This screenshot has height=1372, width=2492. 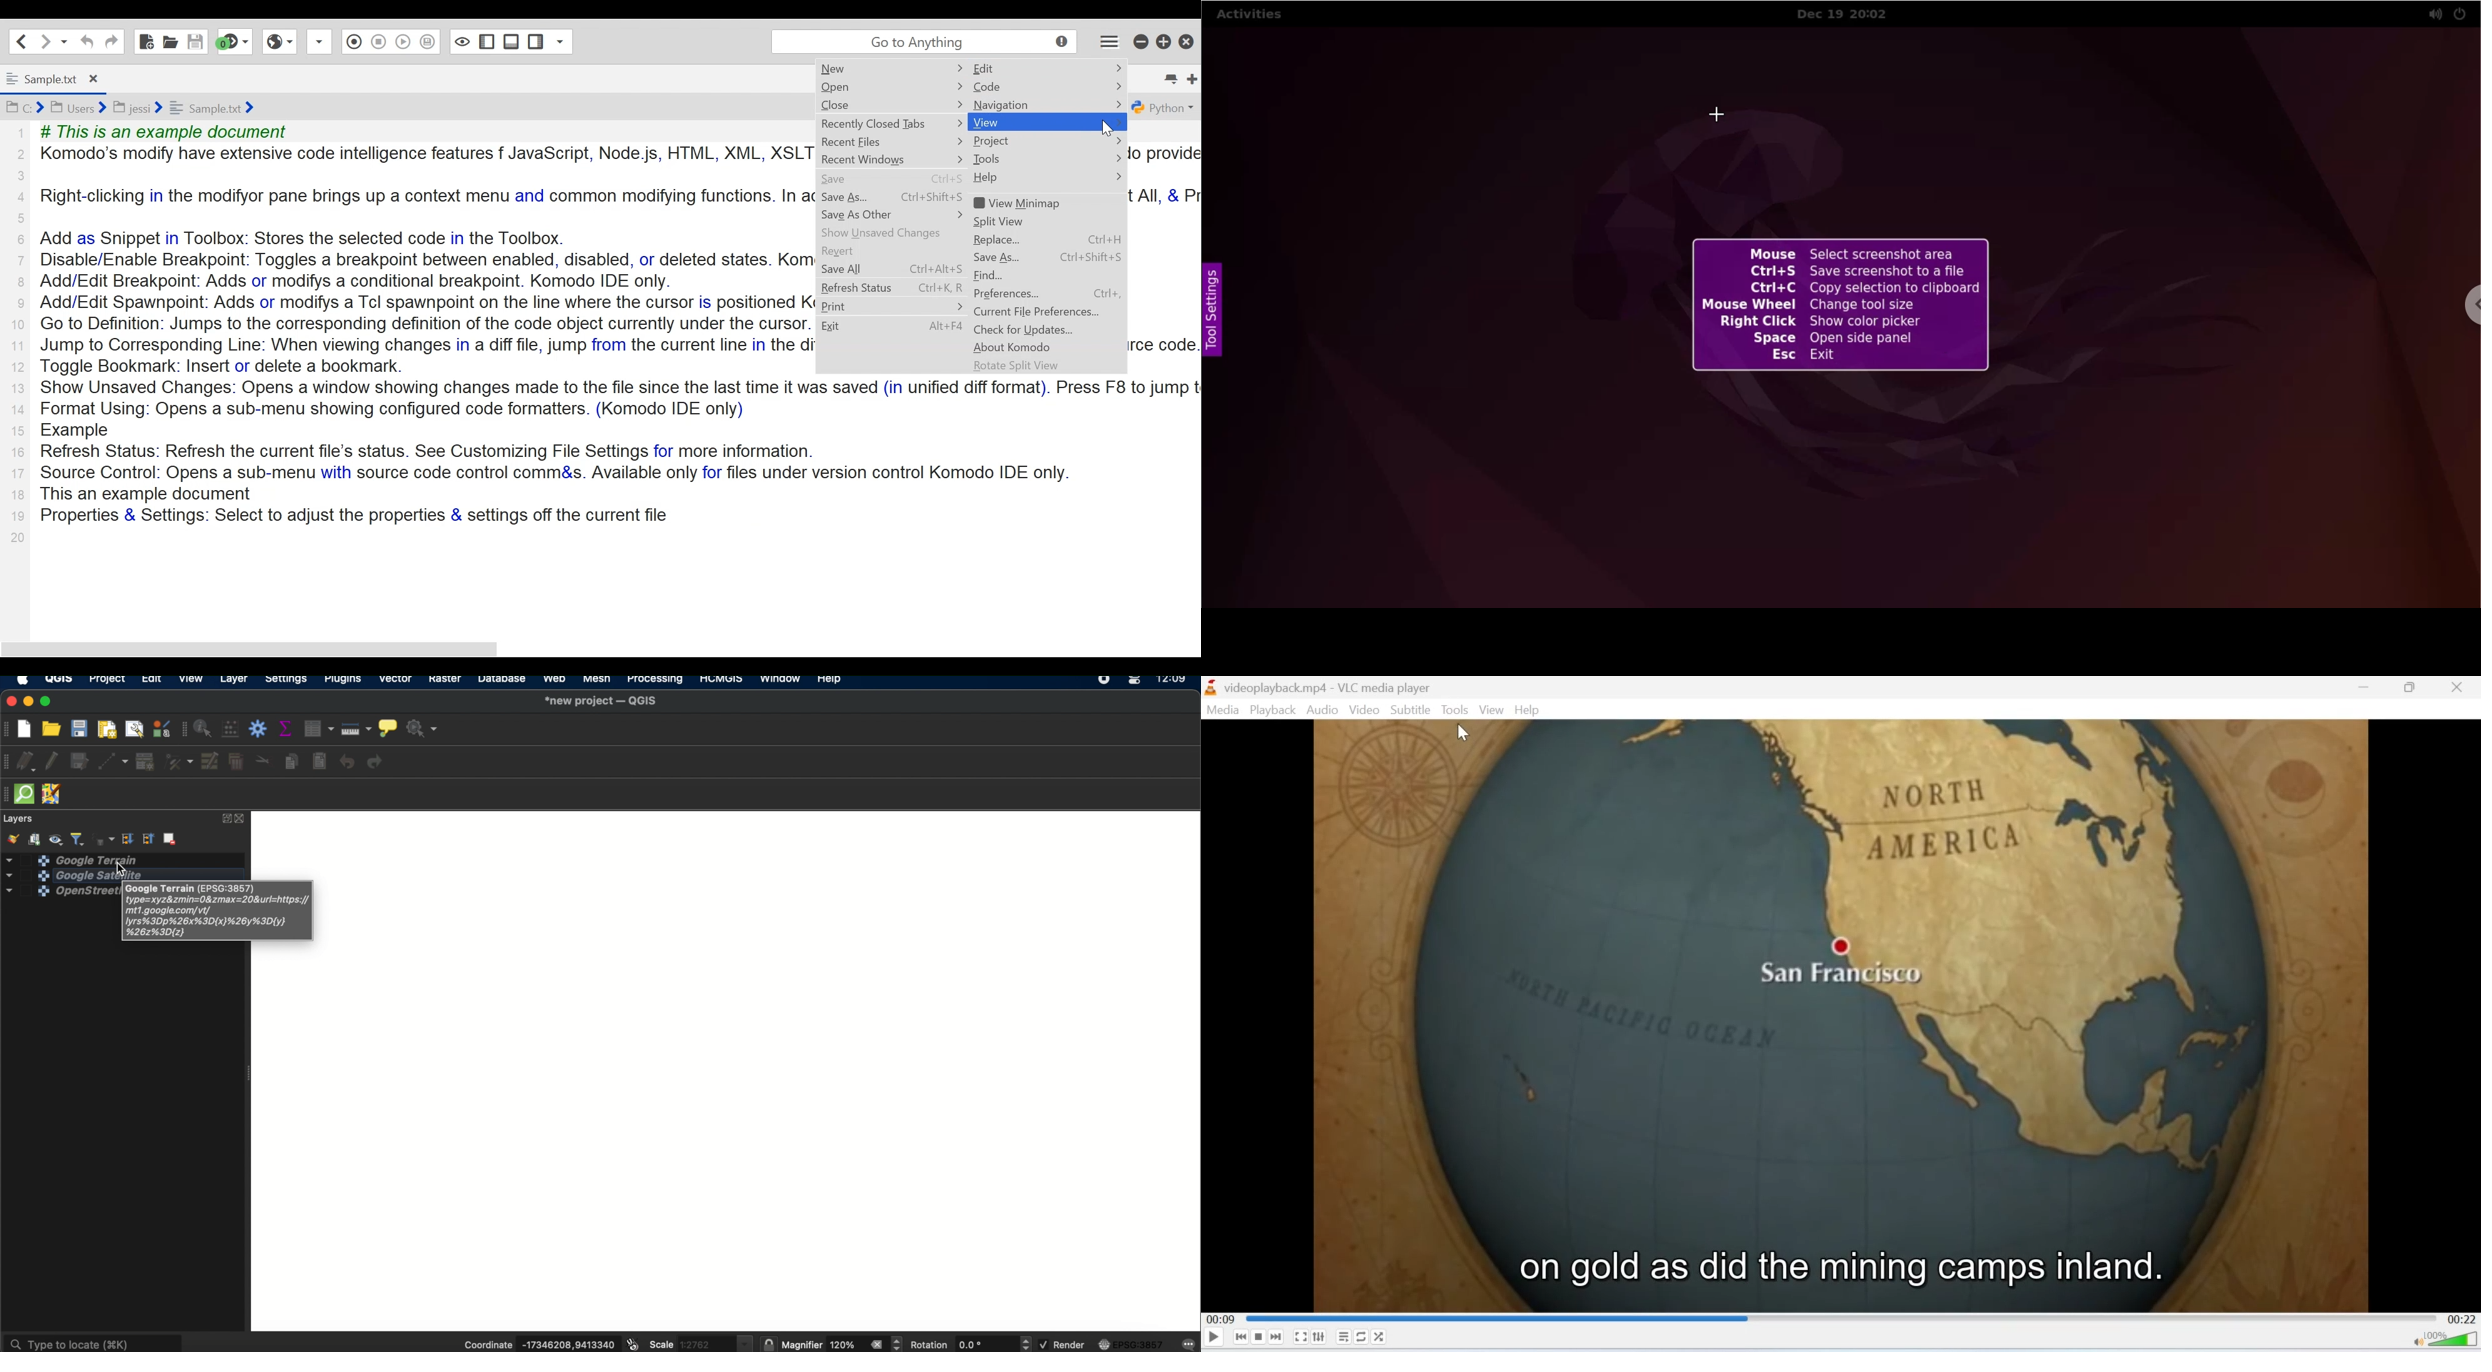 I want to click on digitizing toolbar, so click(x=8, y=762).